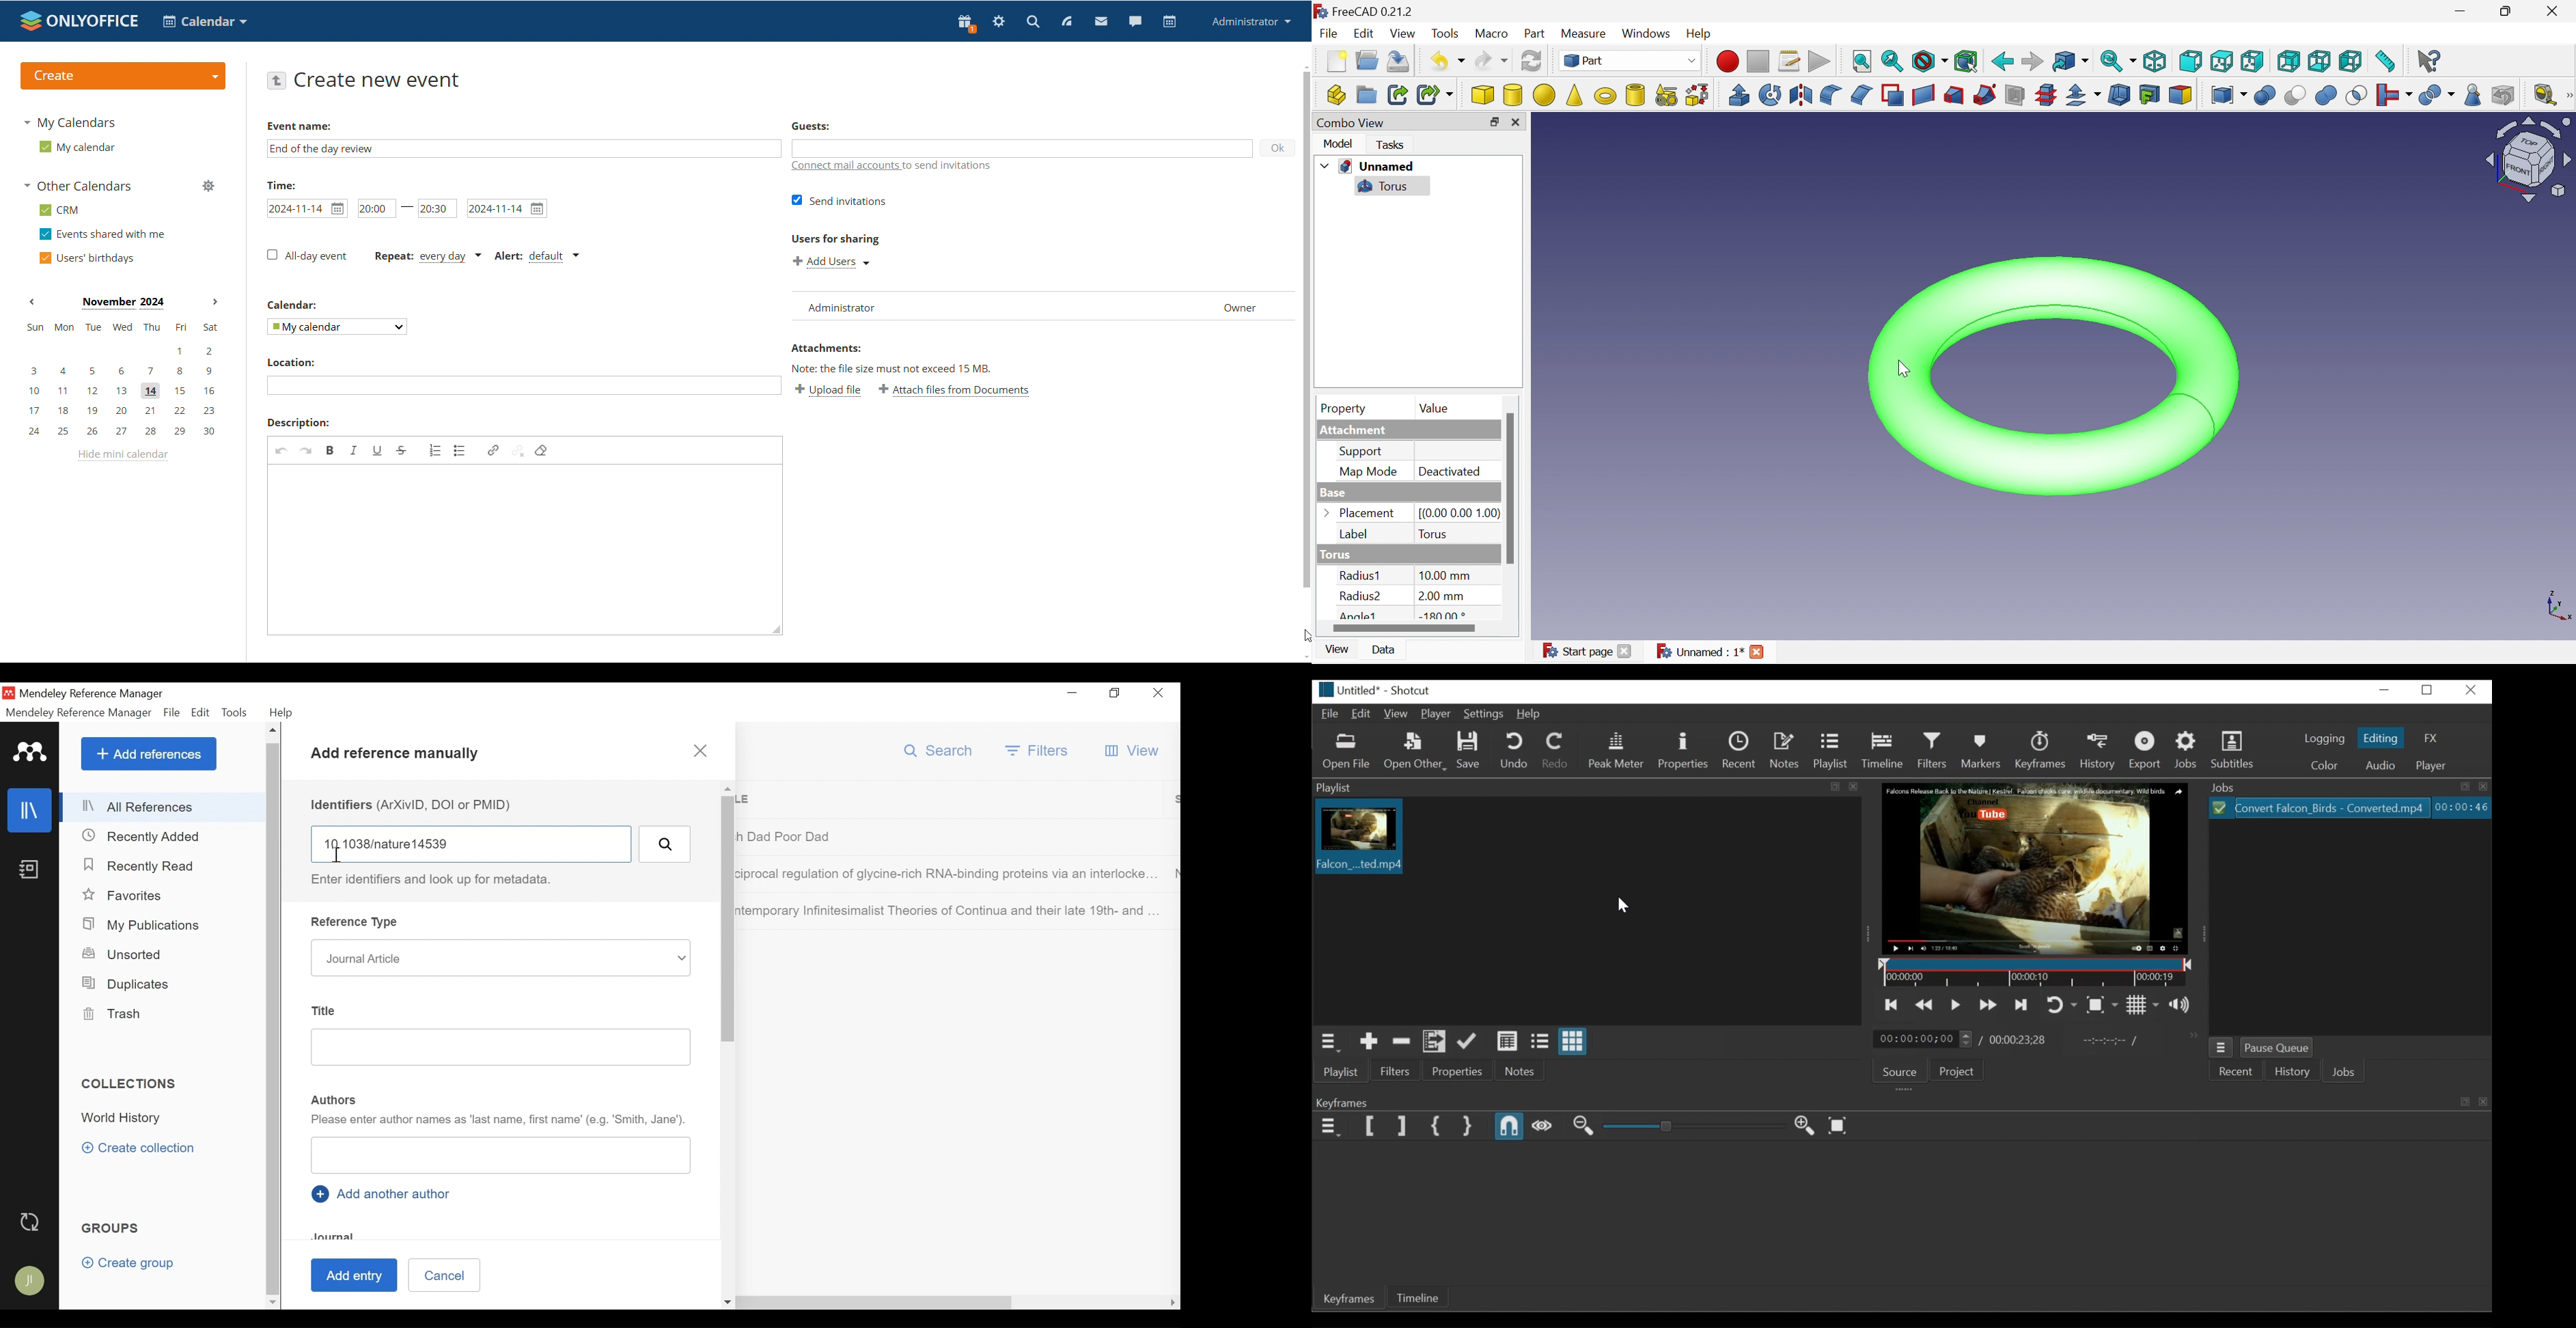 The width and height of the screenshot is (2576, 1344). Describe the element at coordinates (1515, 751) in the screenshot. I see `Undo` at that location.